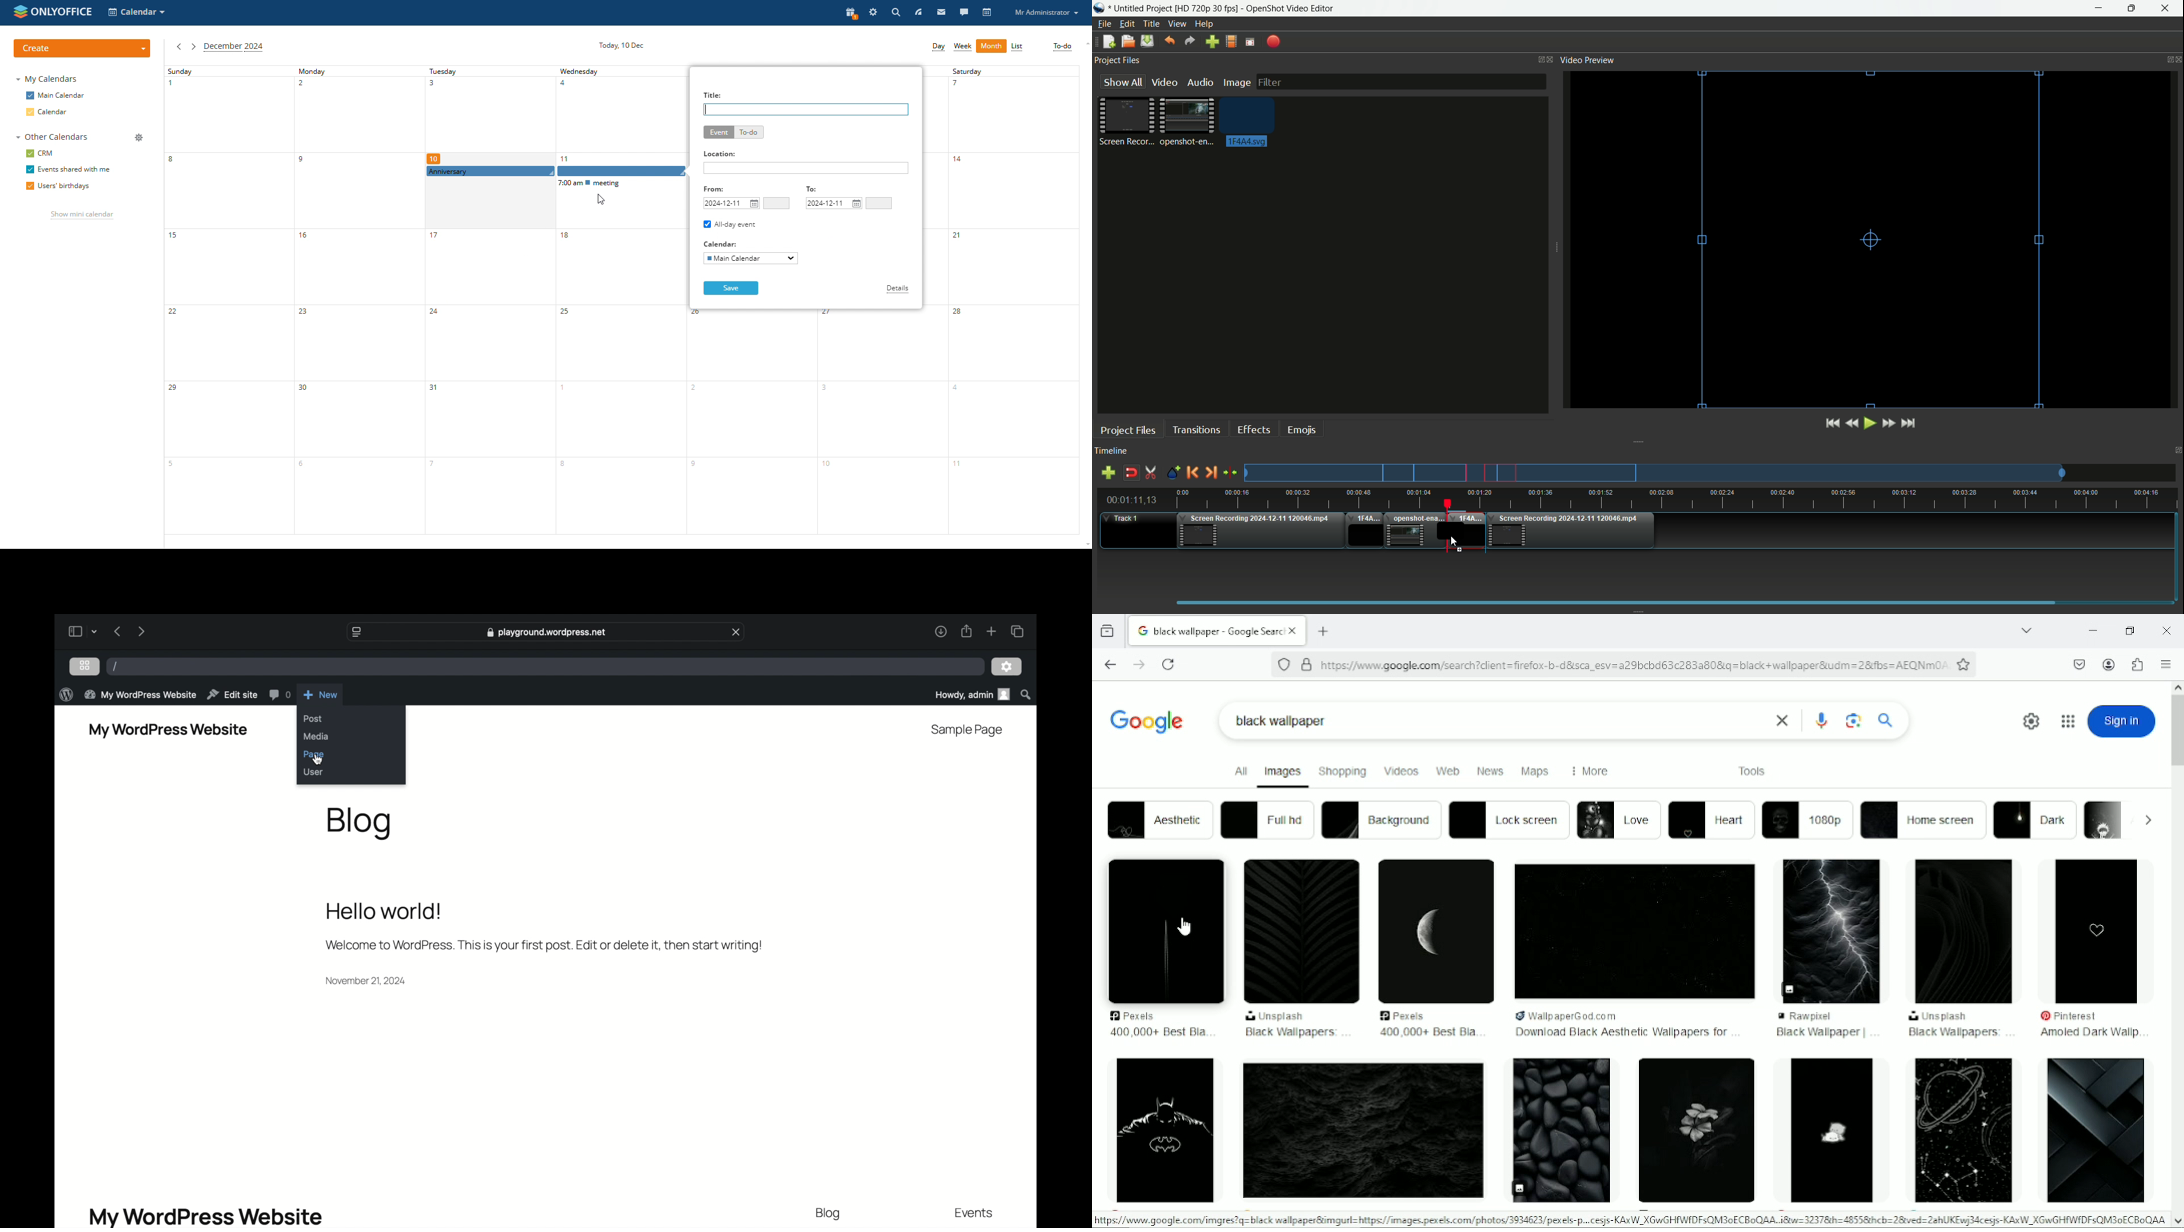  I want to click on Project file one, so click(1129, 121).